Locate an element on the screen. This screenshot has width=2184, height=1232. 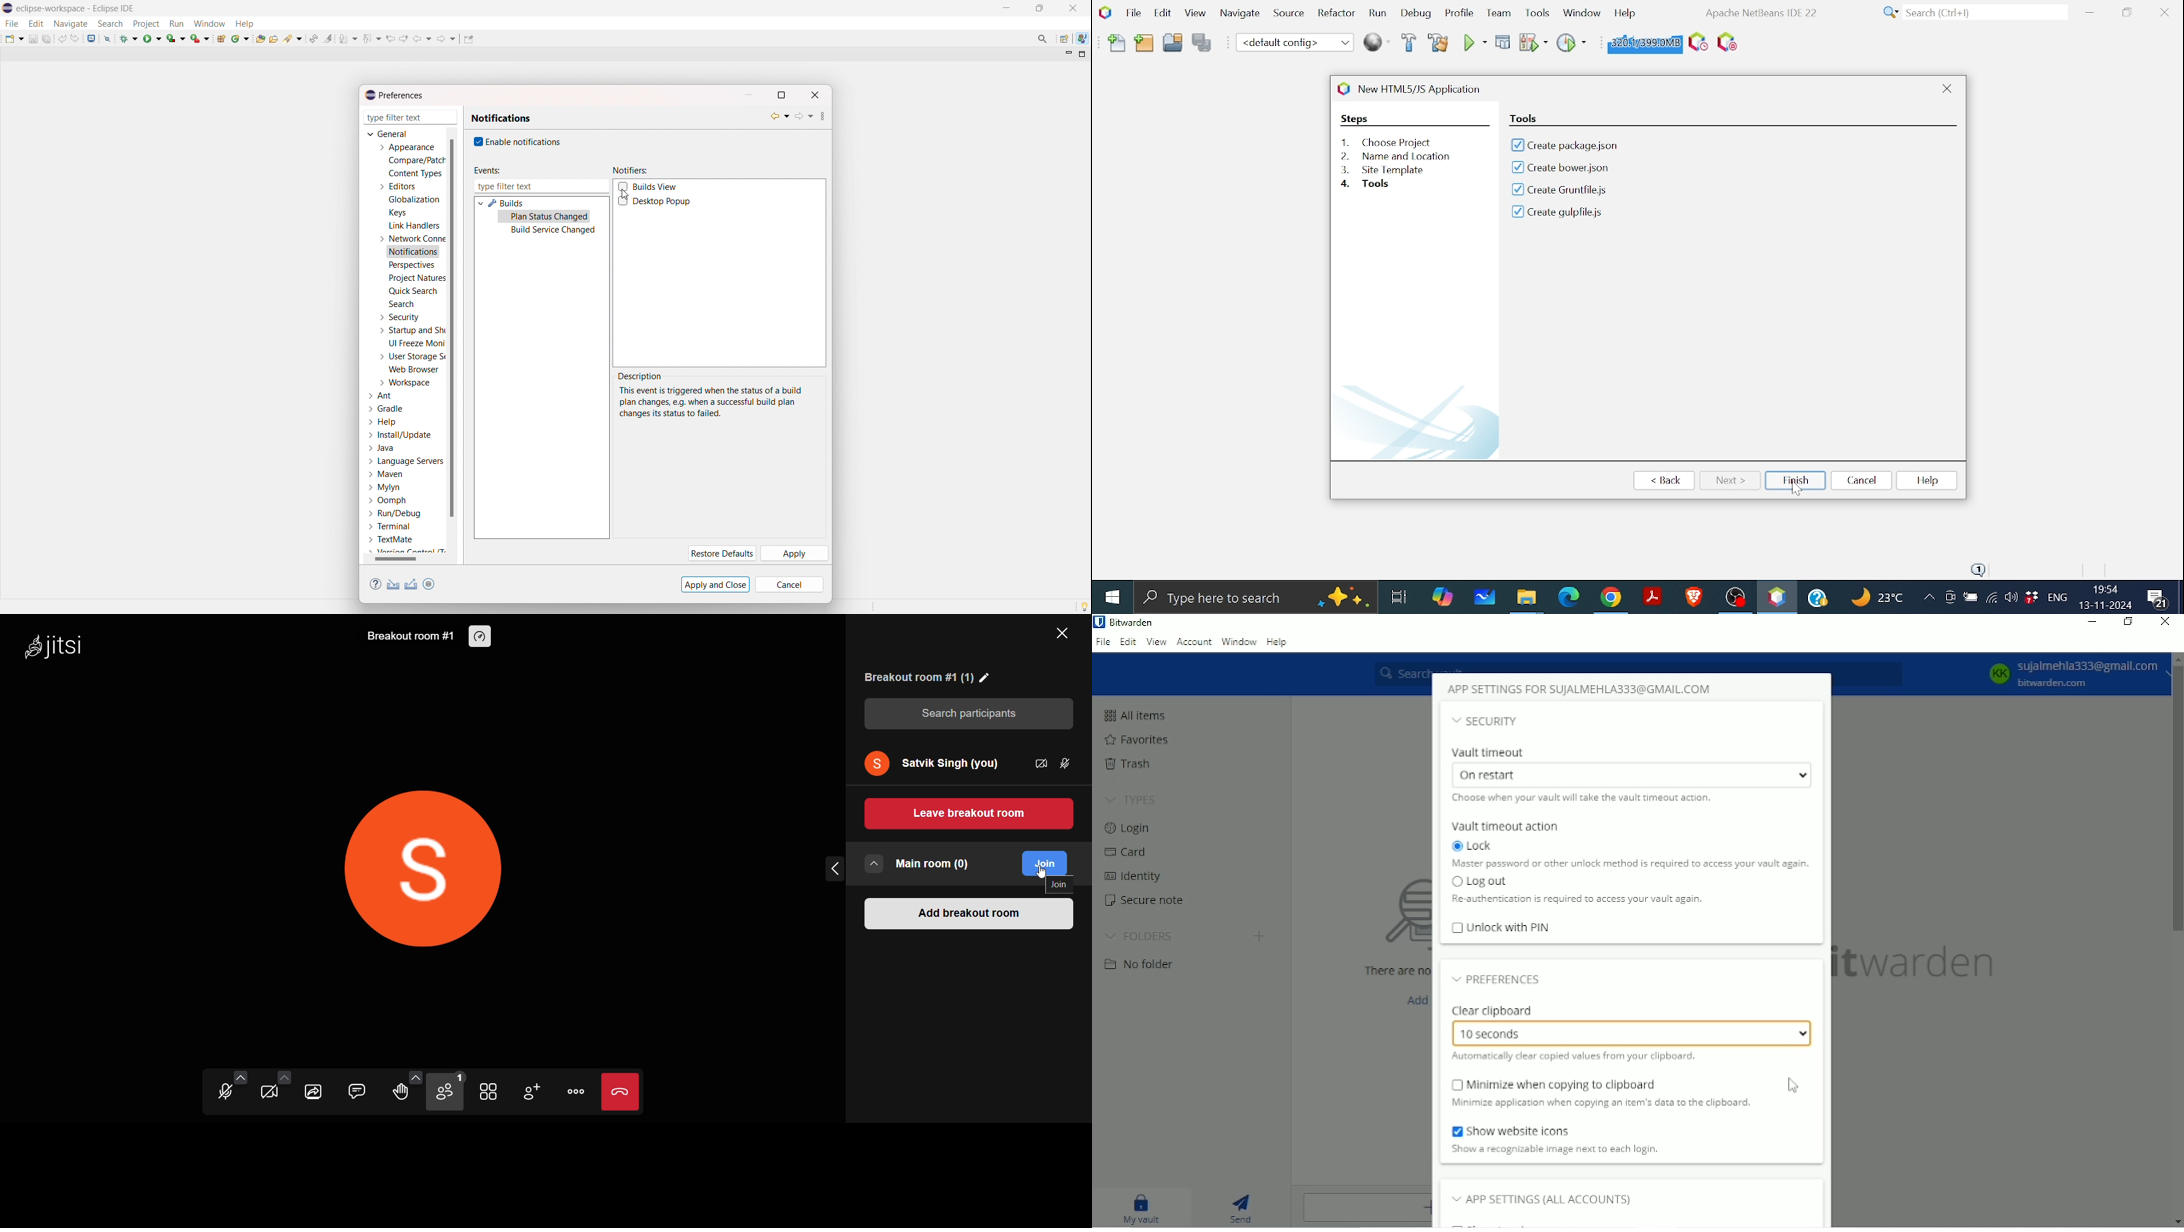
toggle ant mark occurances is located at coordinates (328, 38).